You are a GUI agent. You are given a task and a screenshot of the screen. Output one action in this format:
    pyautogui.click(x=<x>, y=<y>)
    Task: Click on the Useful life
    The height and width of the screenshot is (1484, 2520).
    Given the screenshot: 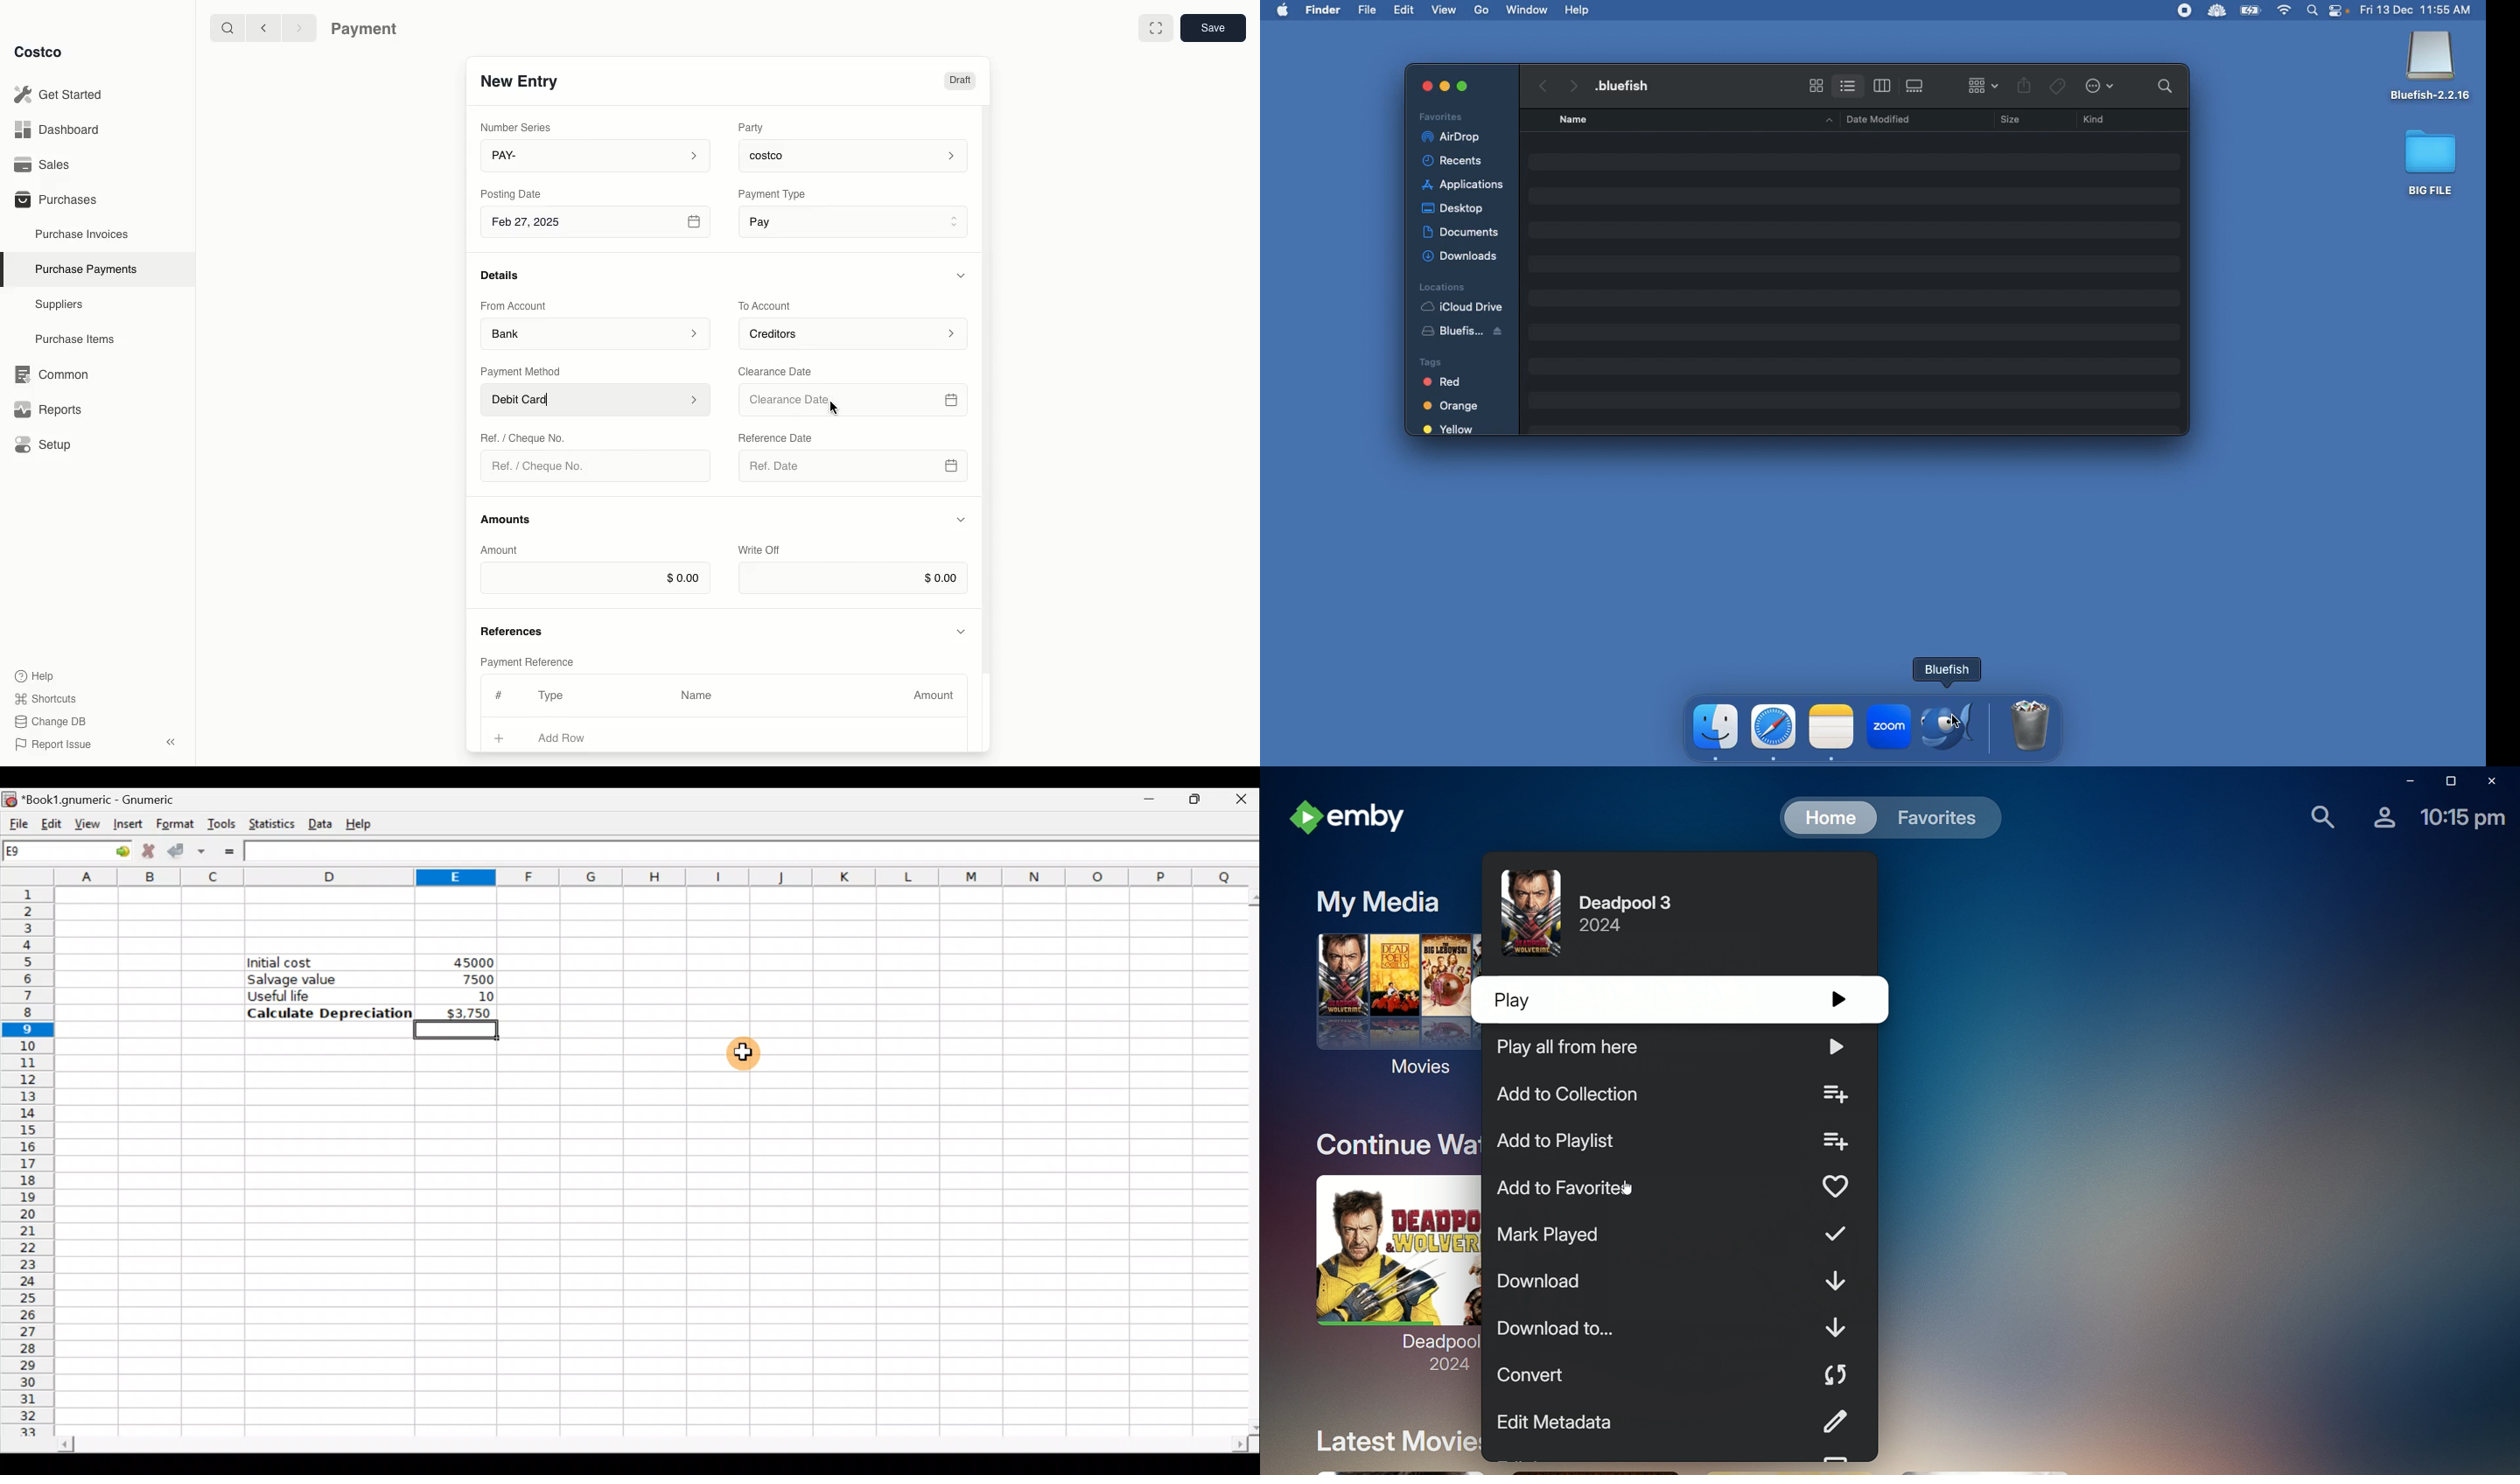 What is the action you would take?
    pyautogui.click(x=322, y=995)
    